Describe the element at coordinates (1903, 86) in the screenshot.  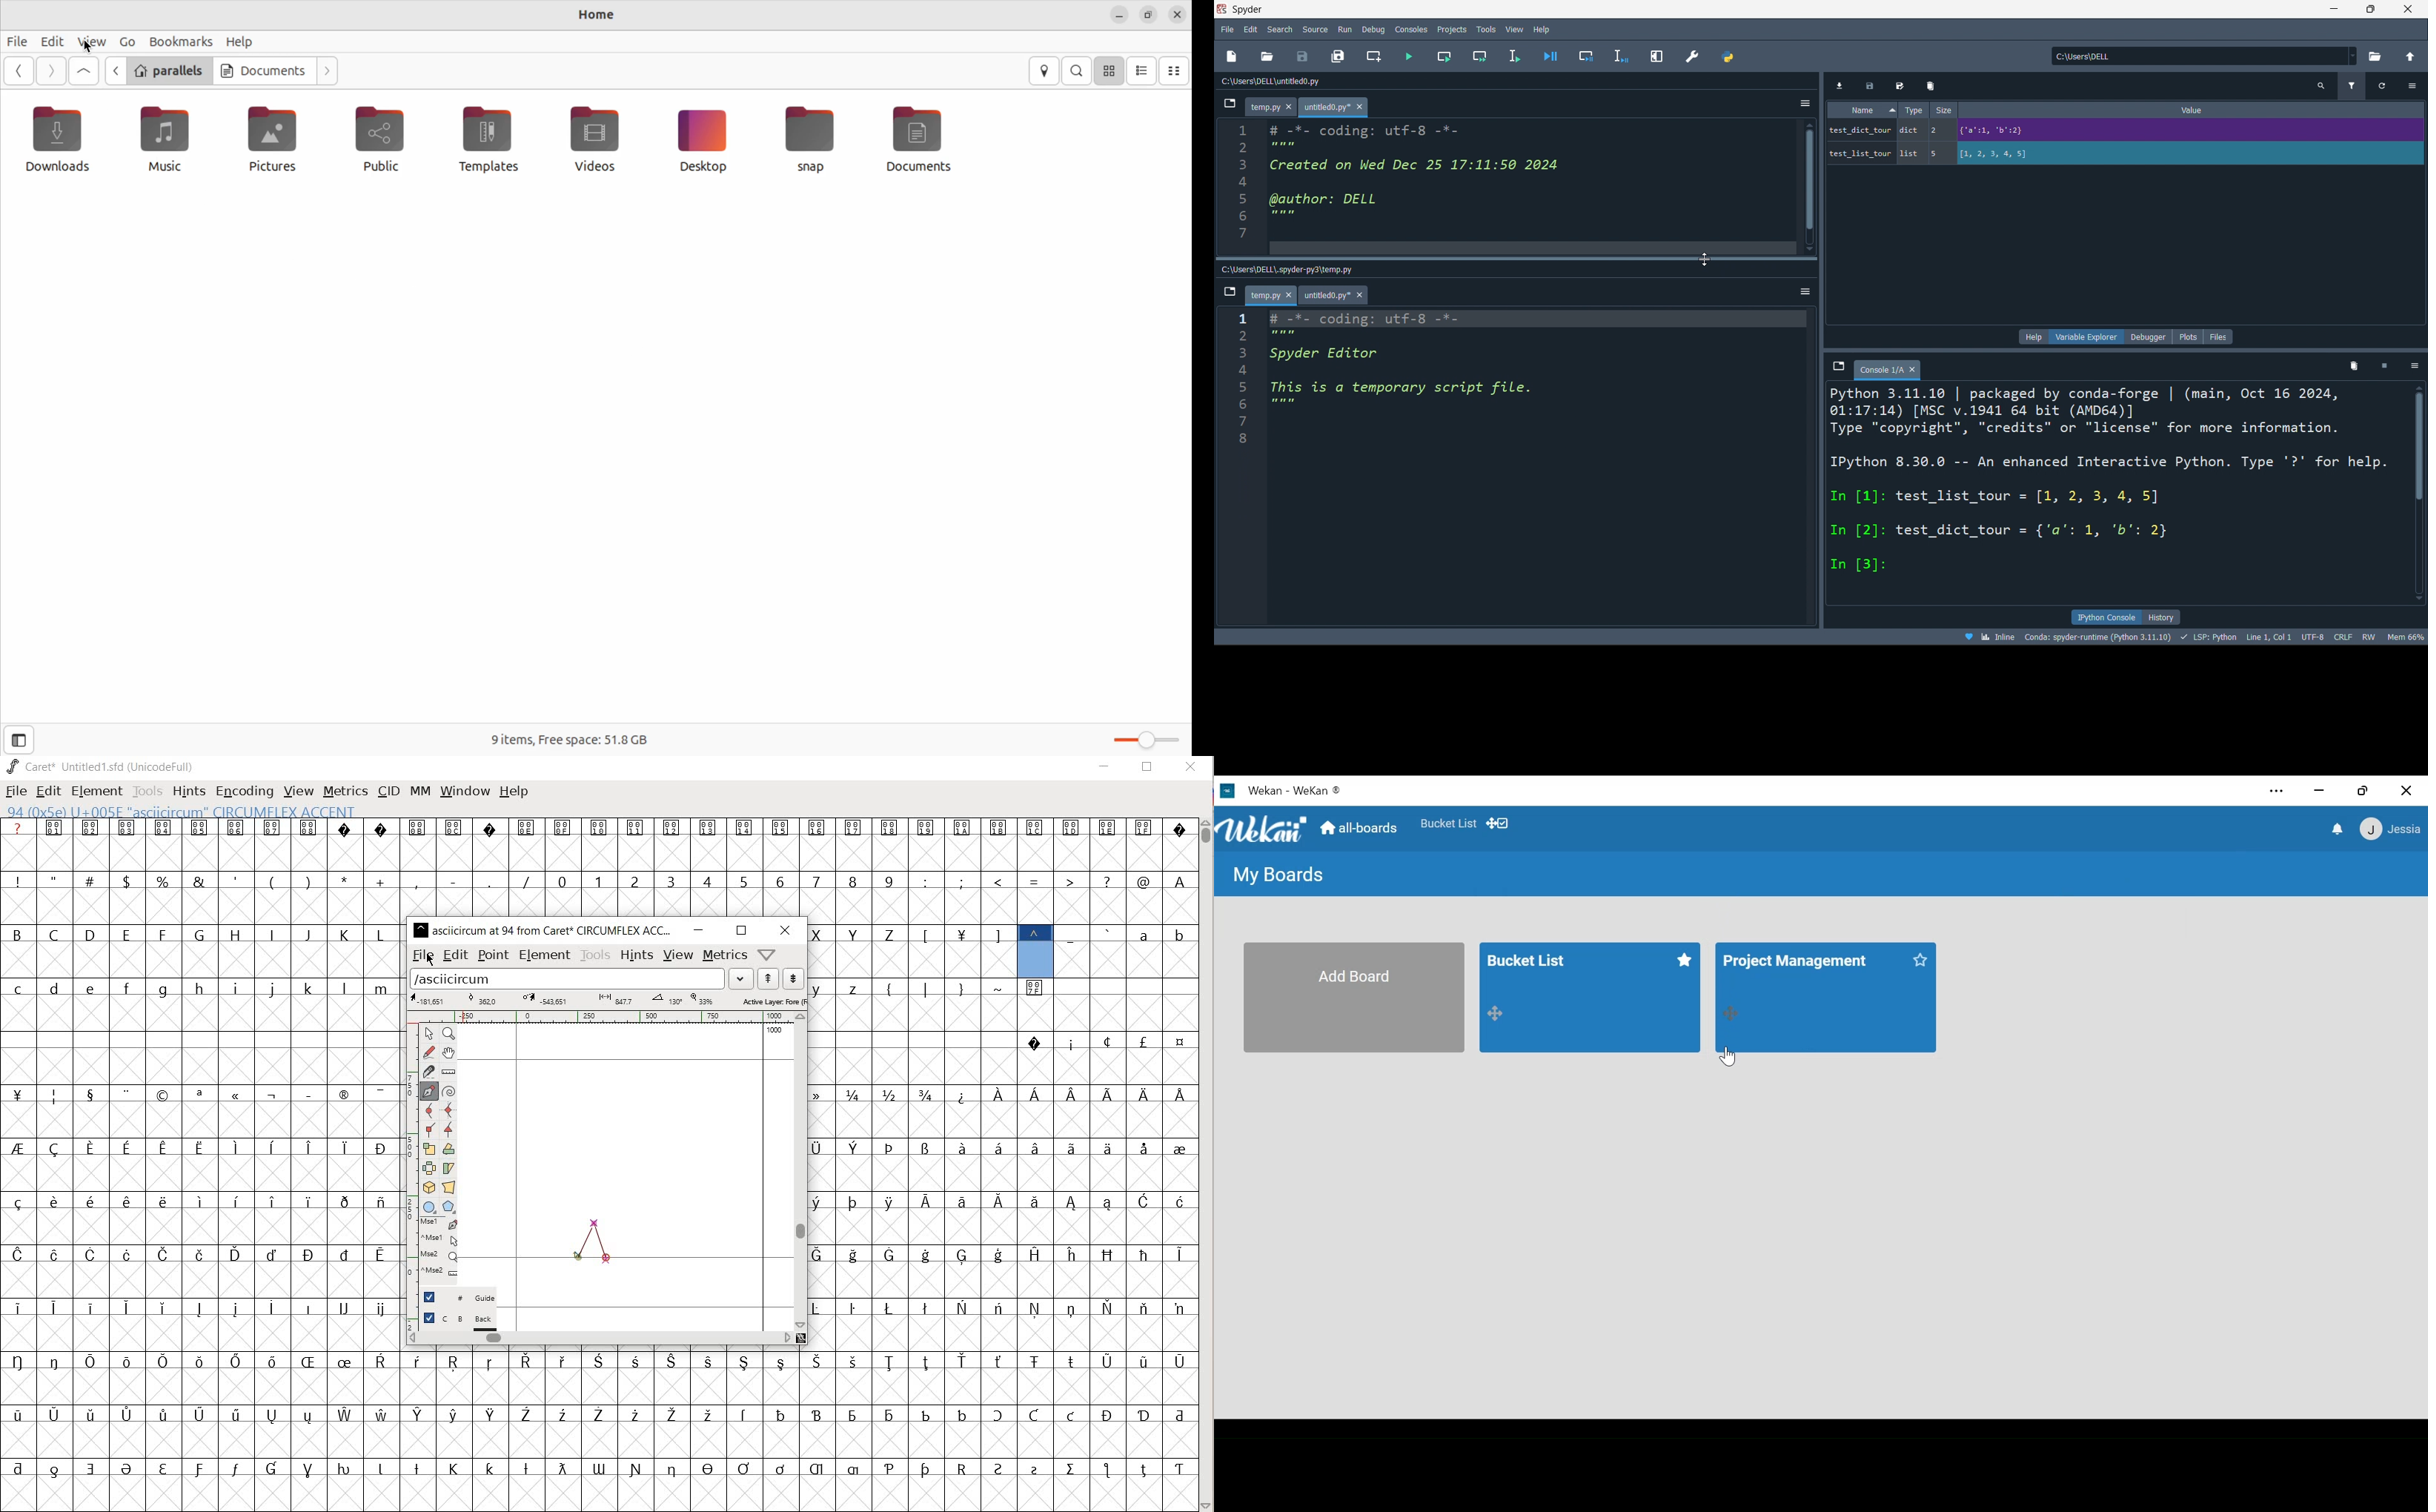
I see `save data as` at that location.